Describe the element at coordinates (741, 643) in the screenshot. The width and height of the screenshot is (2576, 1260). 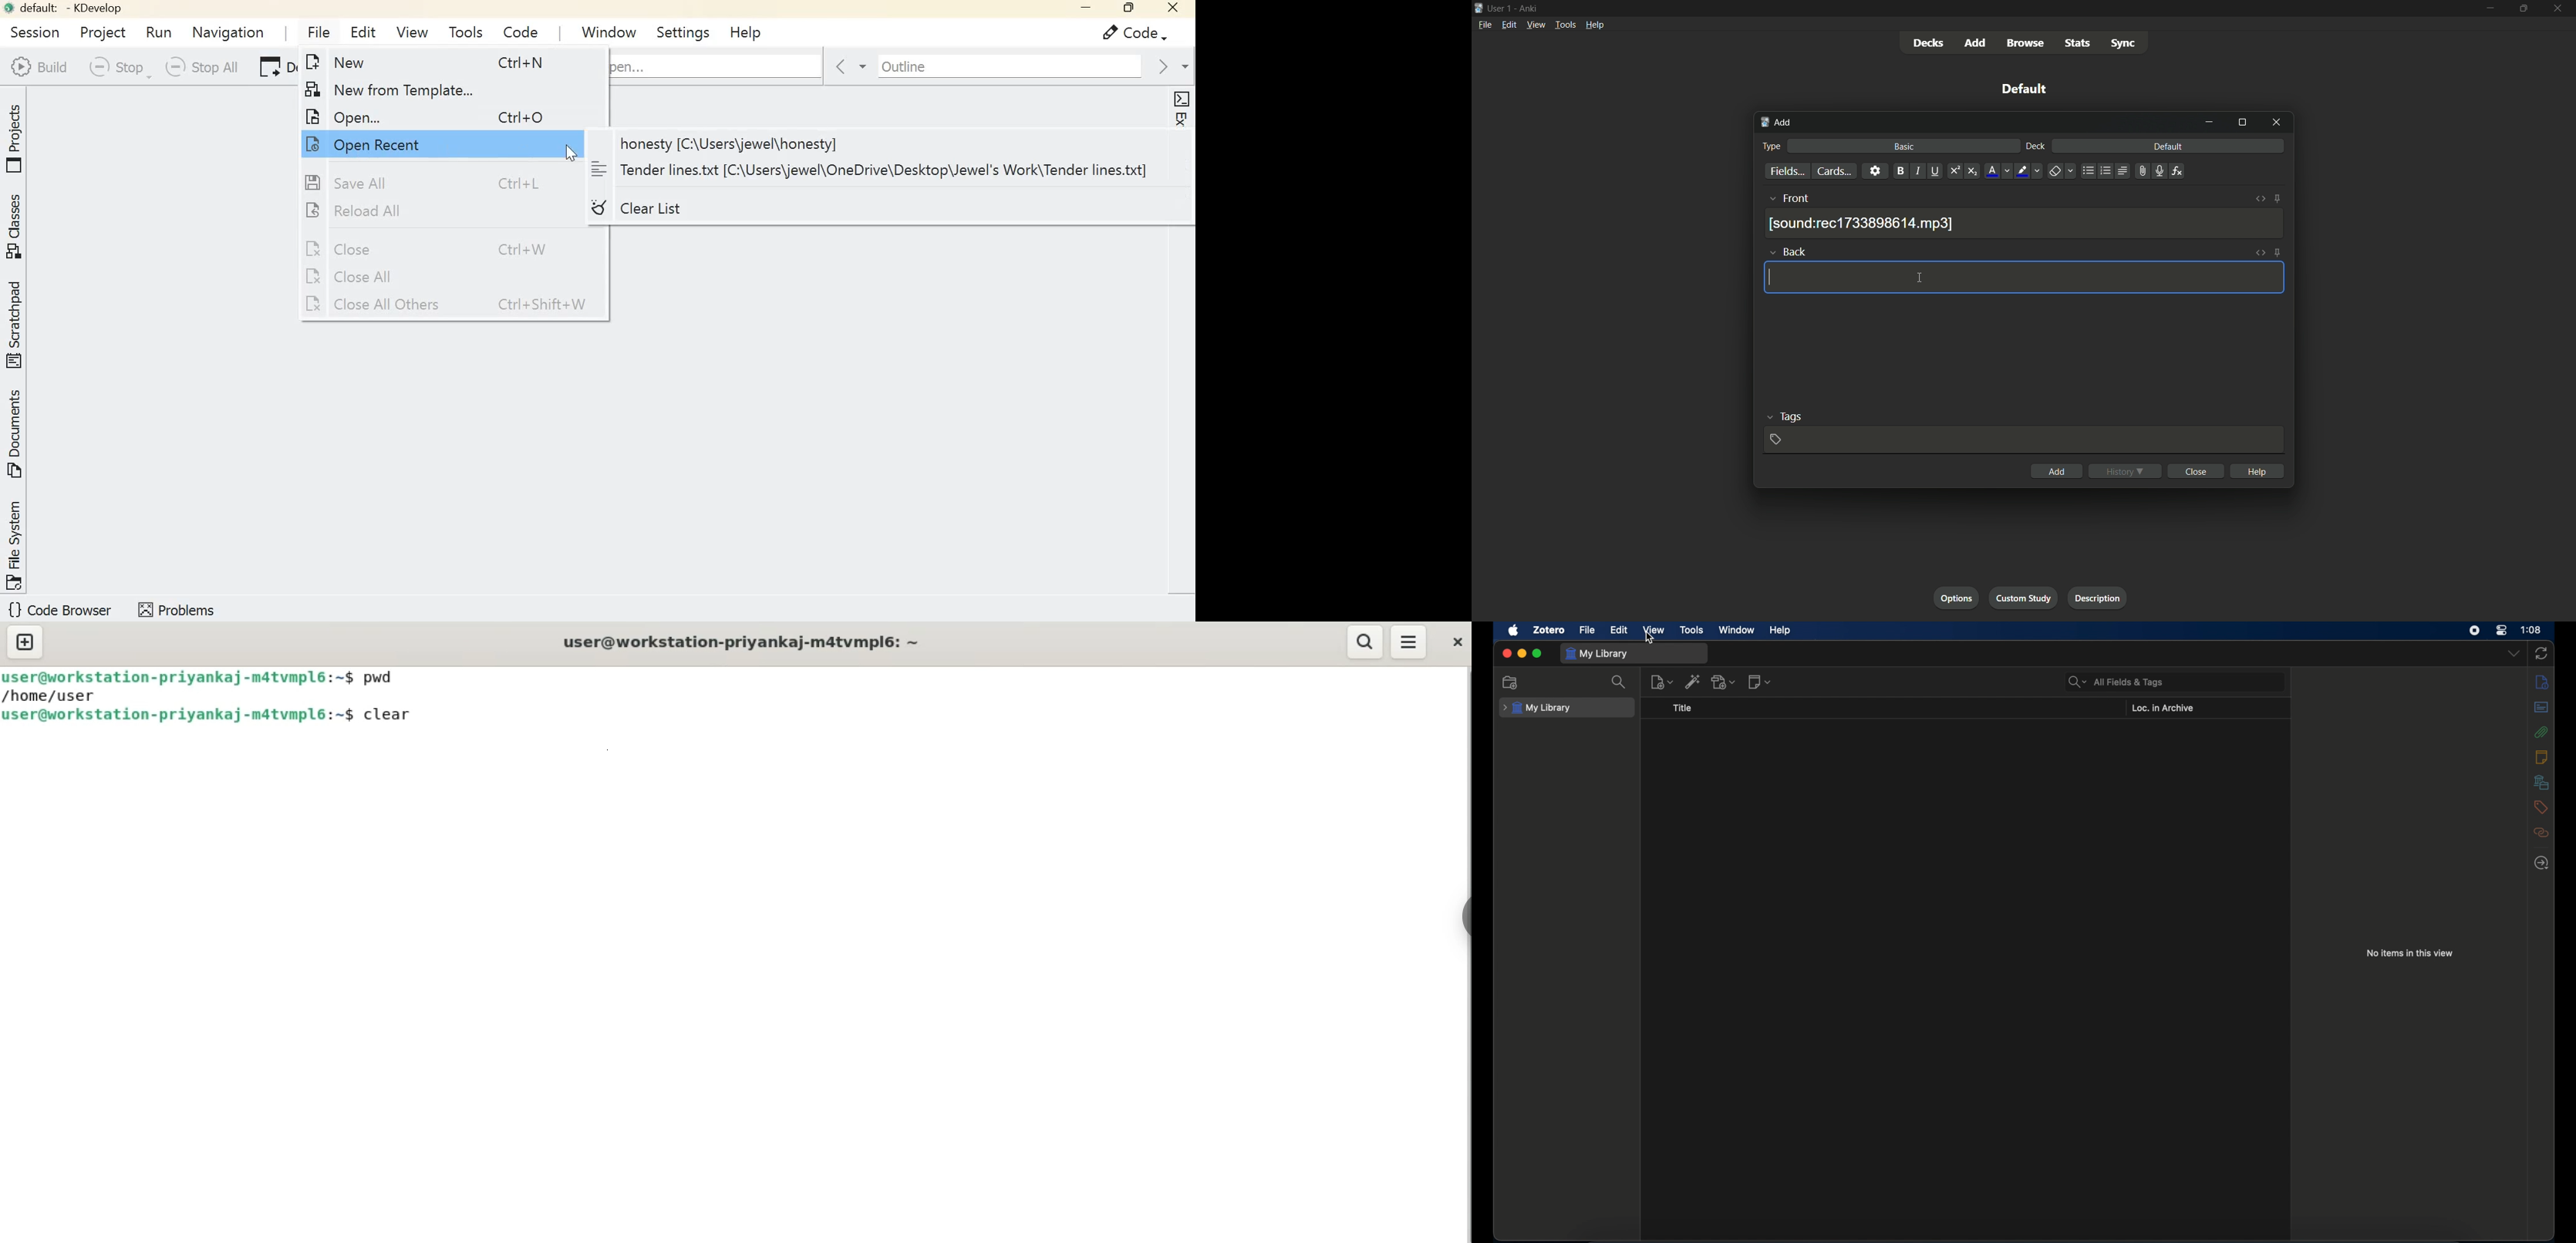
I see `user@workstation-priyankaj-m4tvmplé: ~` at that location.